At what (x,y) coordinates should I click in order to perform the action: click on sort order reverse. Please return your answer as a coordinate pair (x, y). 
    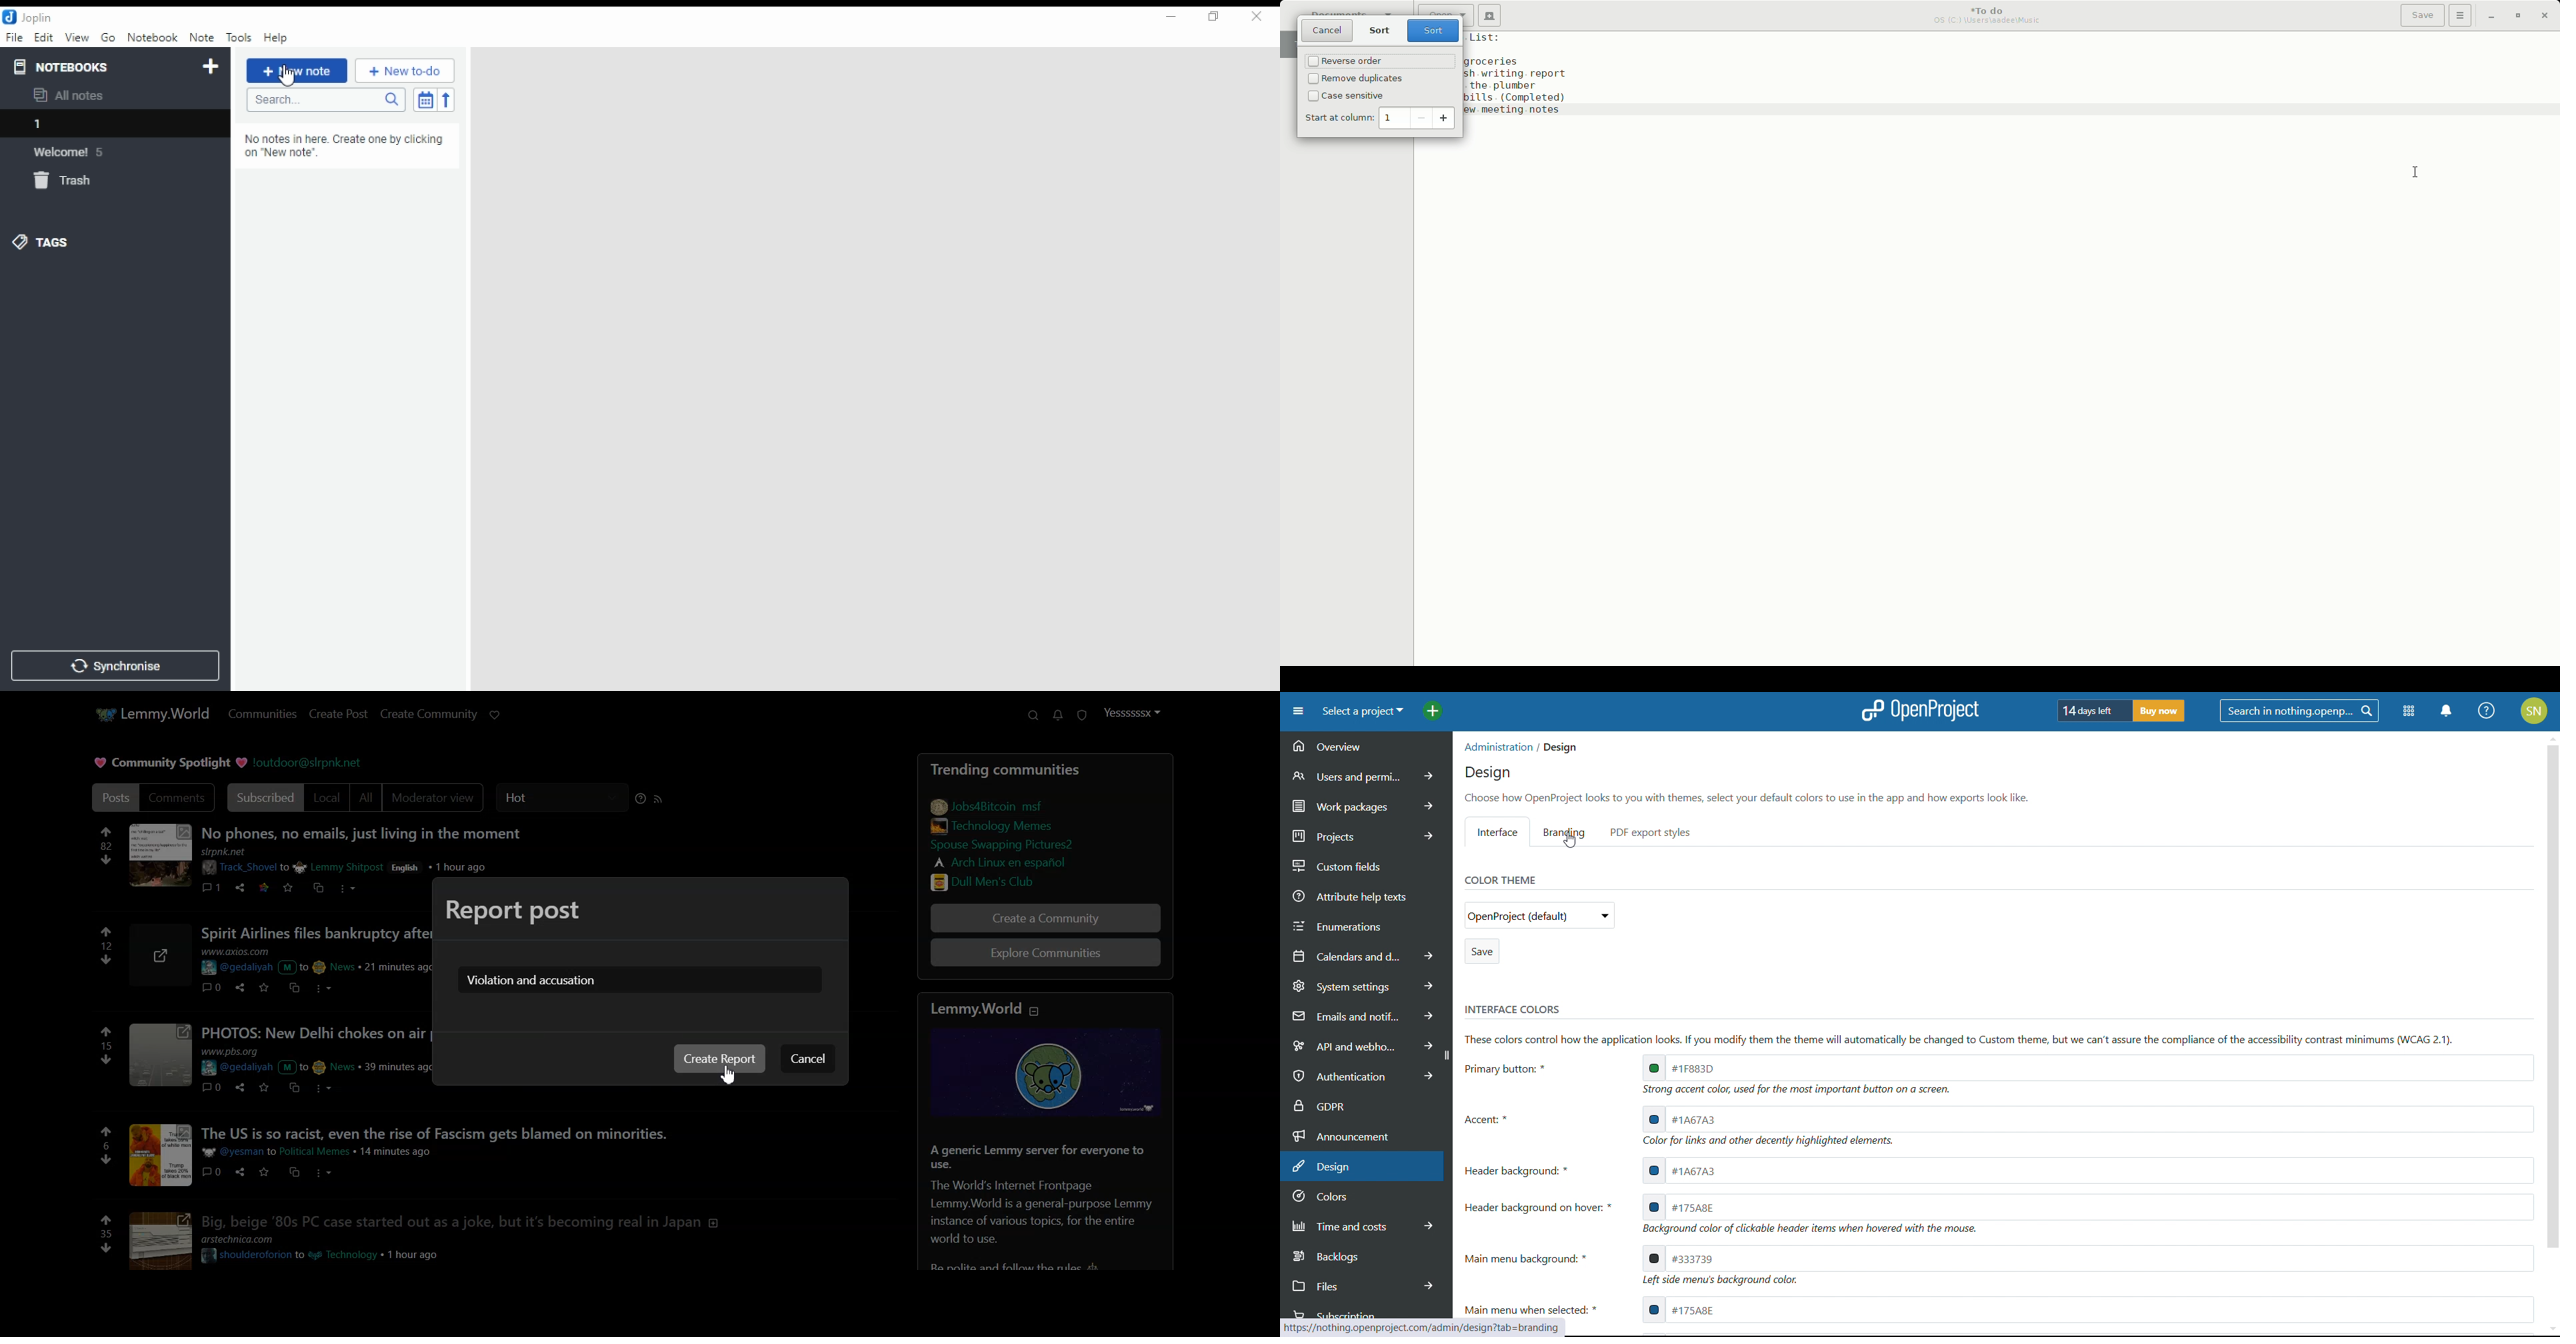
    Looking at the image, I should click on (446, 99).